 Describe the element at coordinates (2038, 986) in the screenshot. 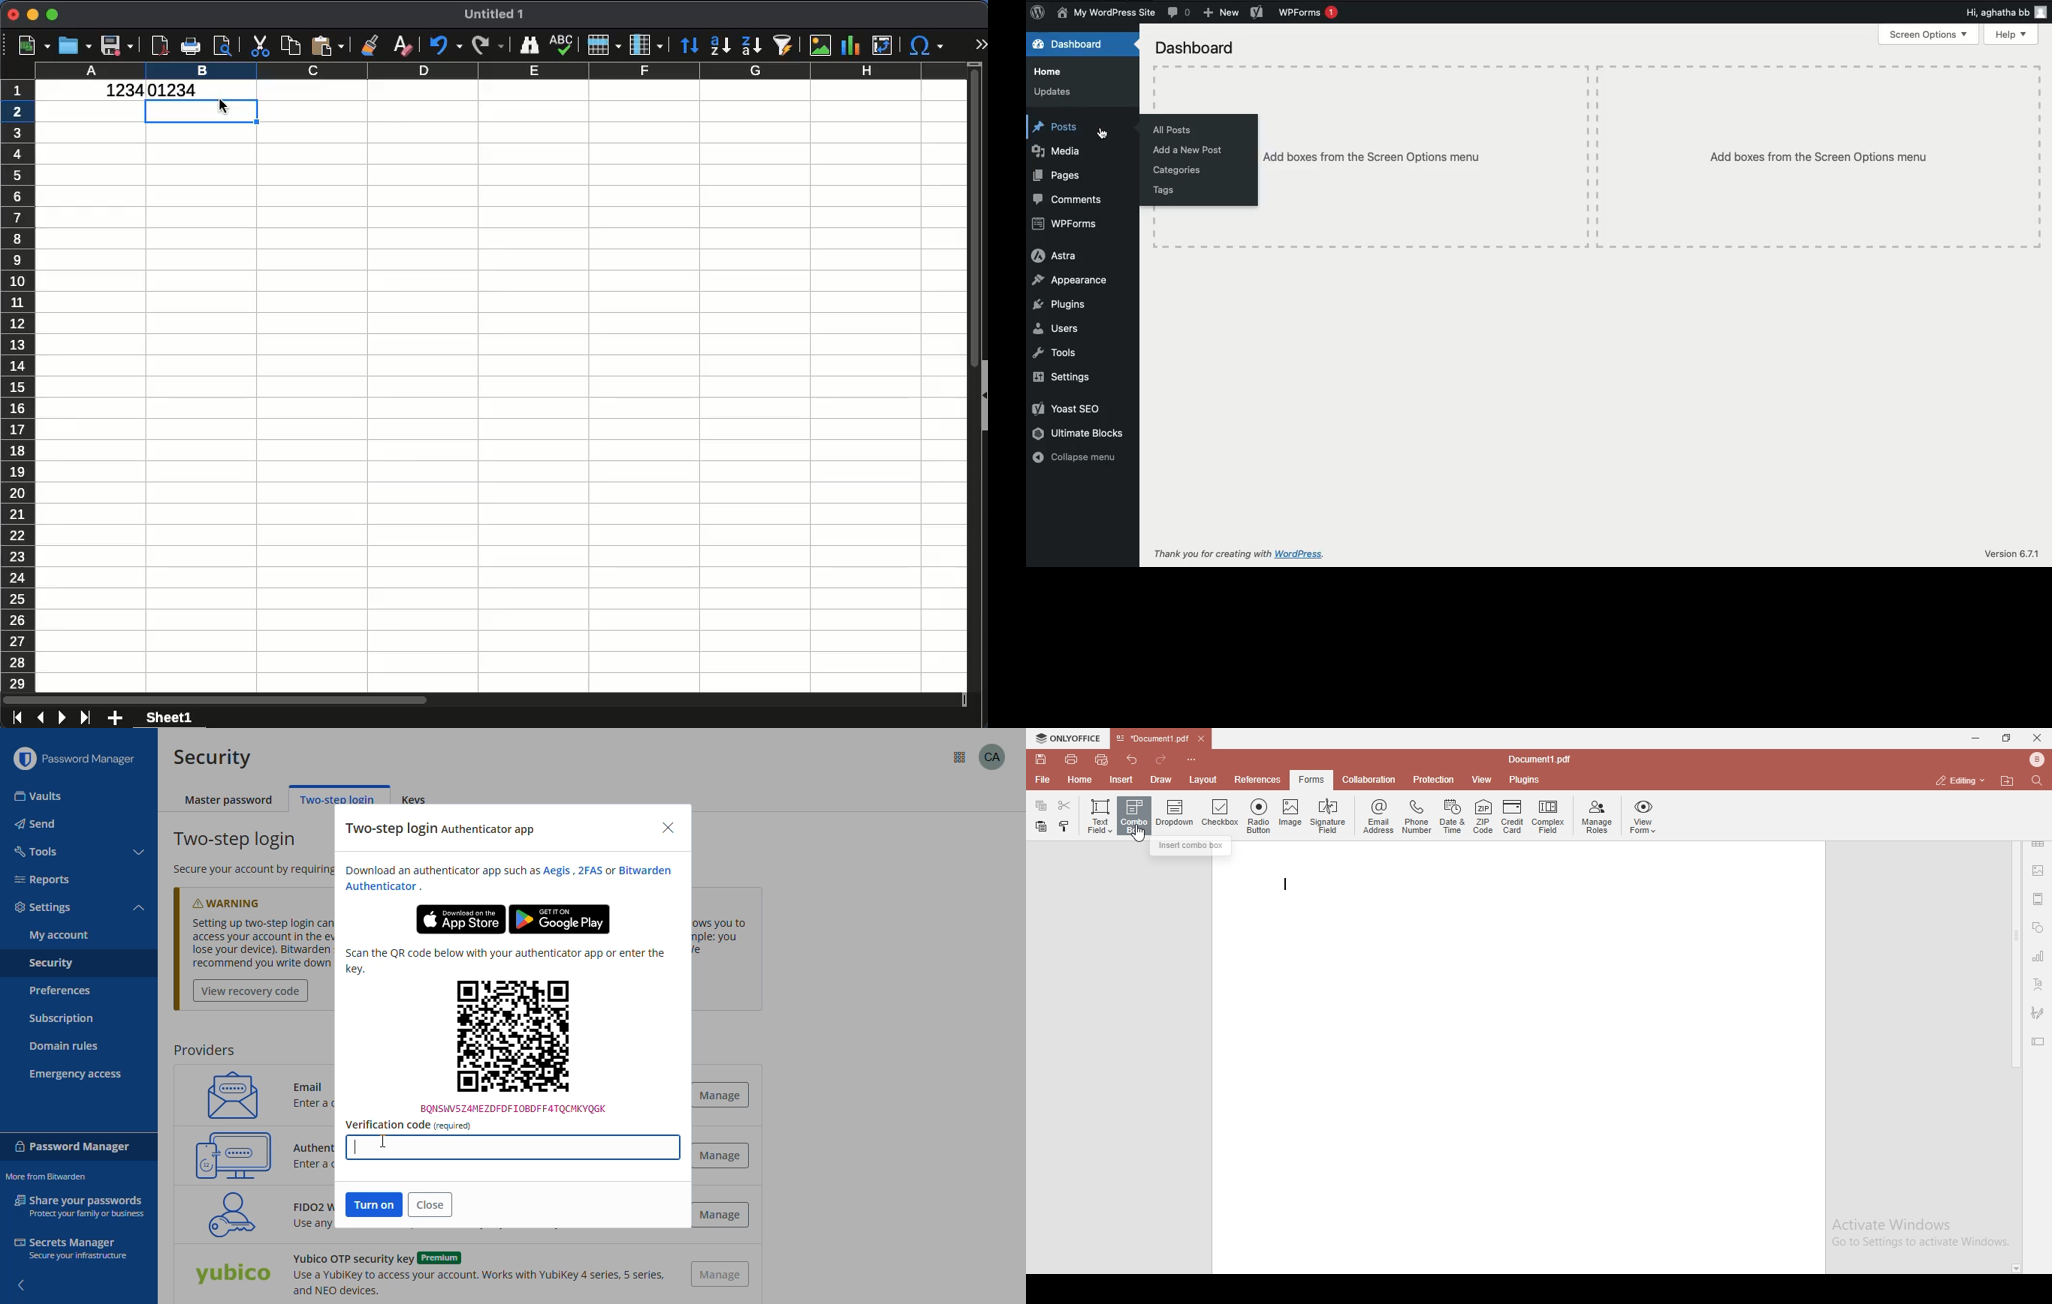

I see `text` at that location.